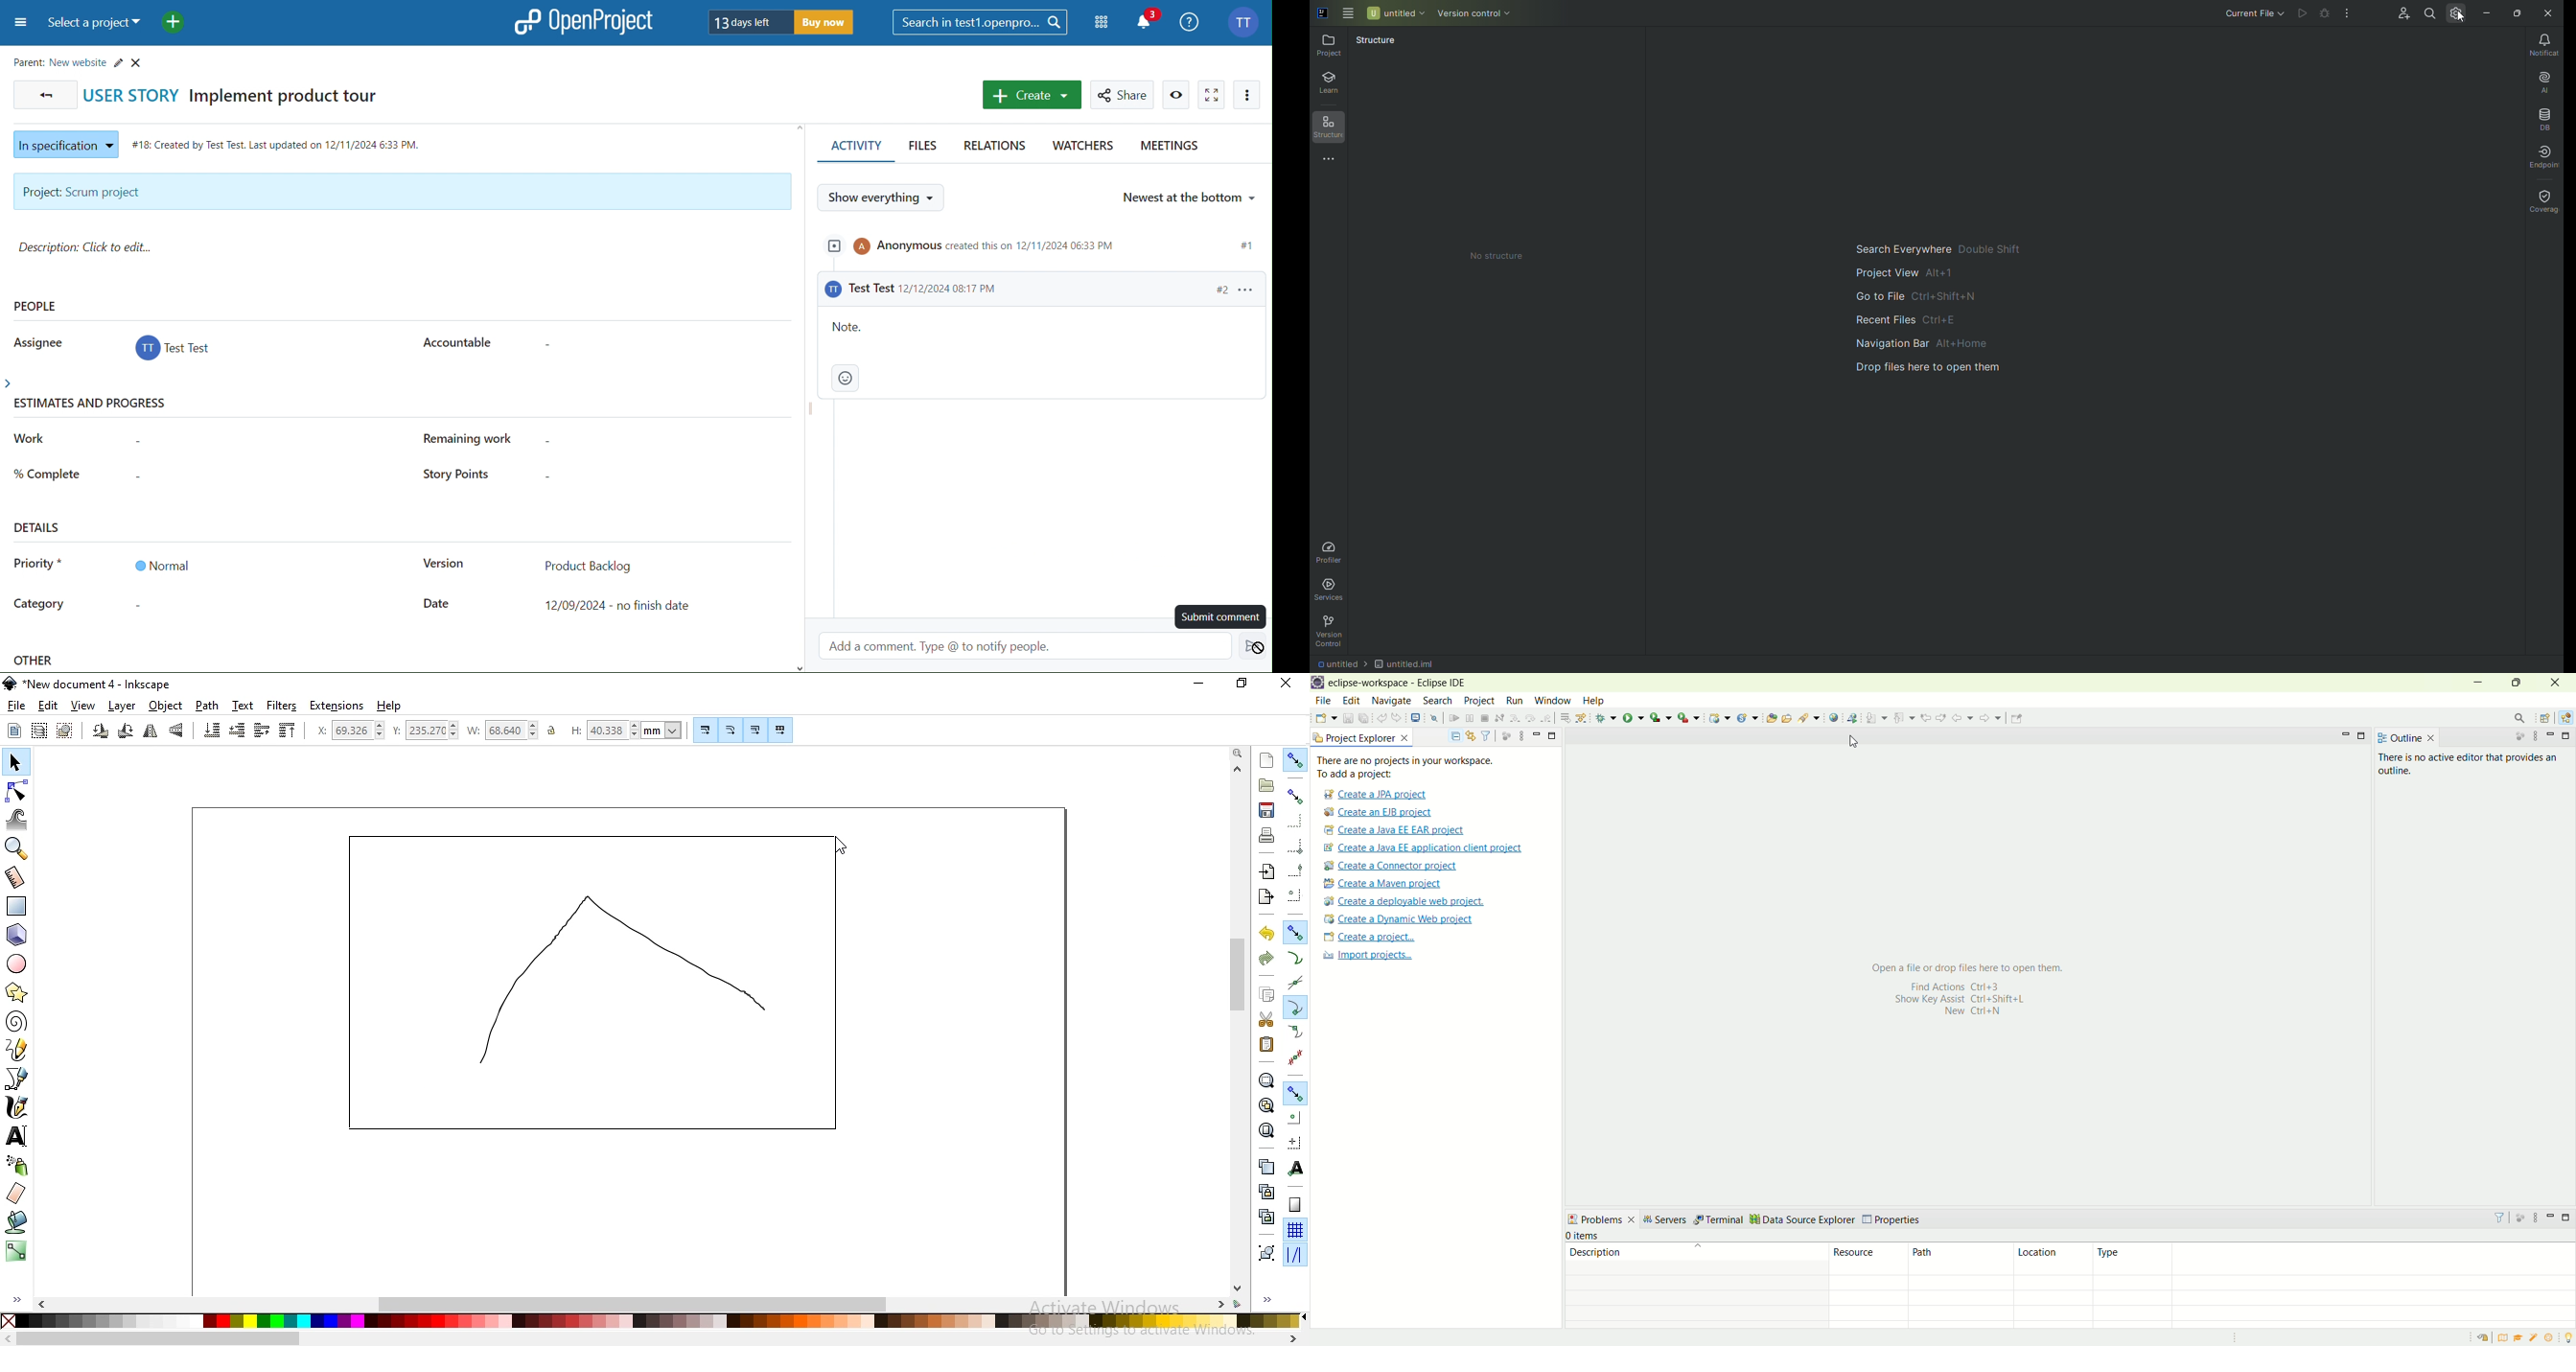  Describe the element at coordinates (1265, 1217) in the screenshot. I see `cut the selected clones links to the originals` at that location.